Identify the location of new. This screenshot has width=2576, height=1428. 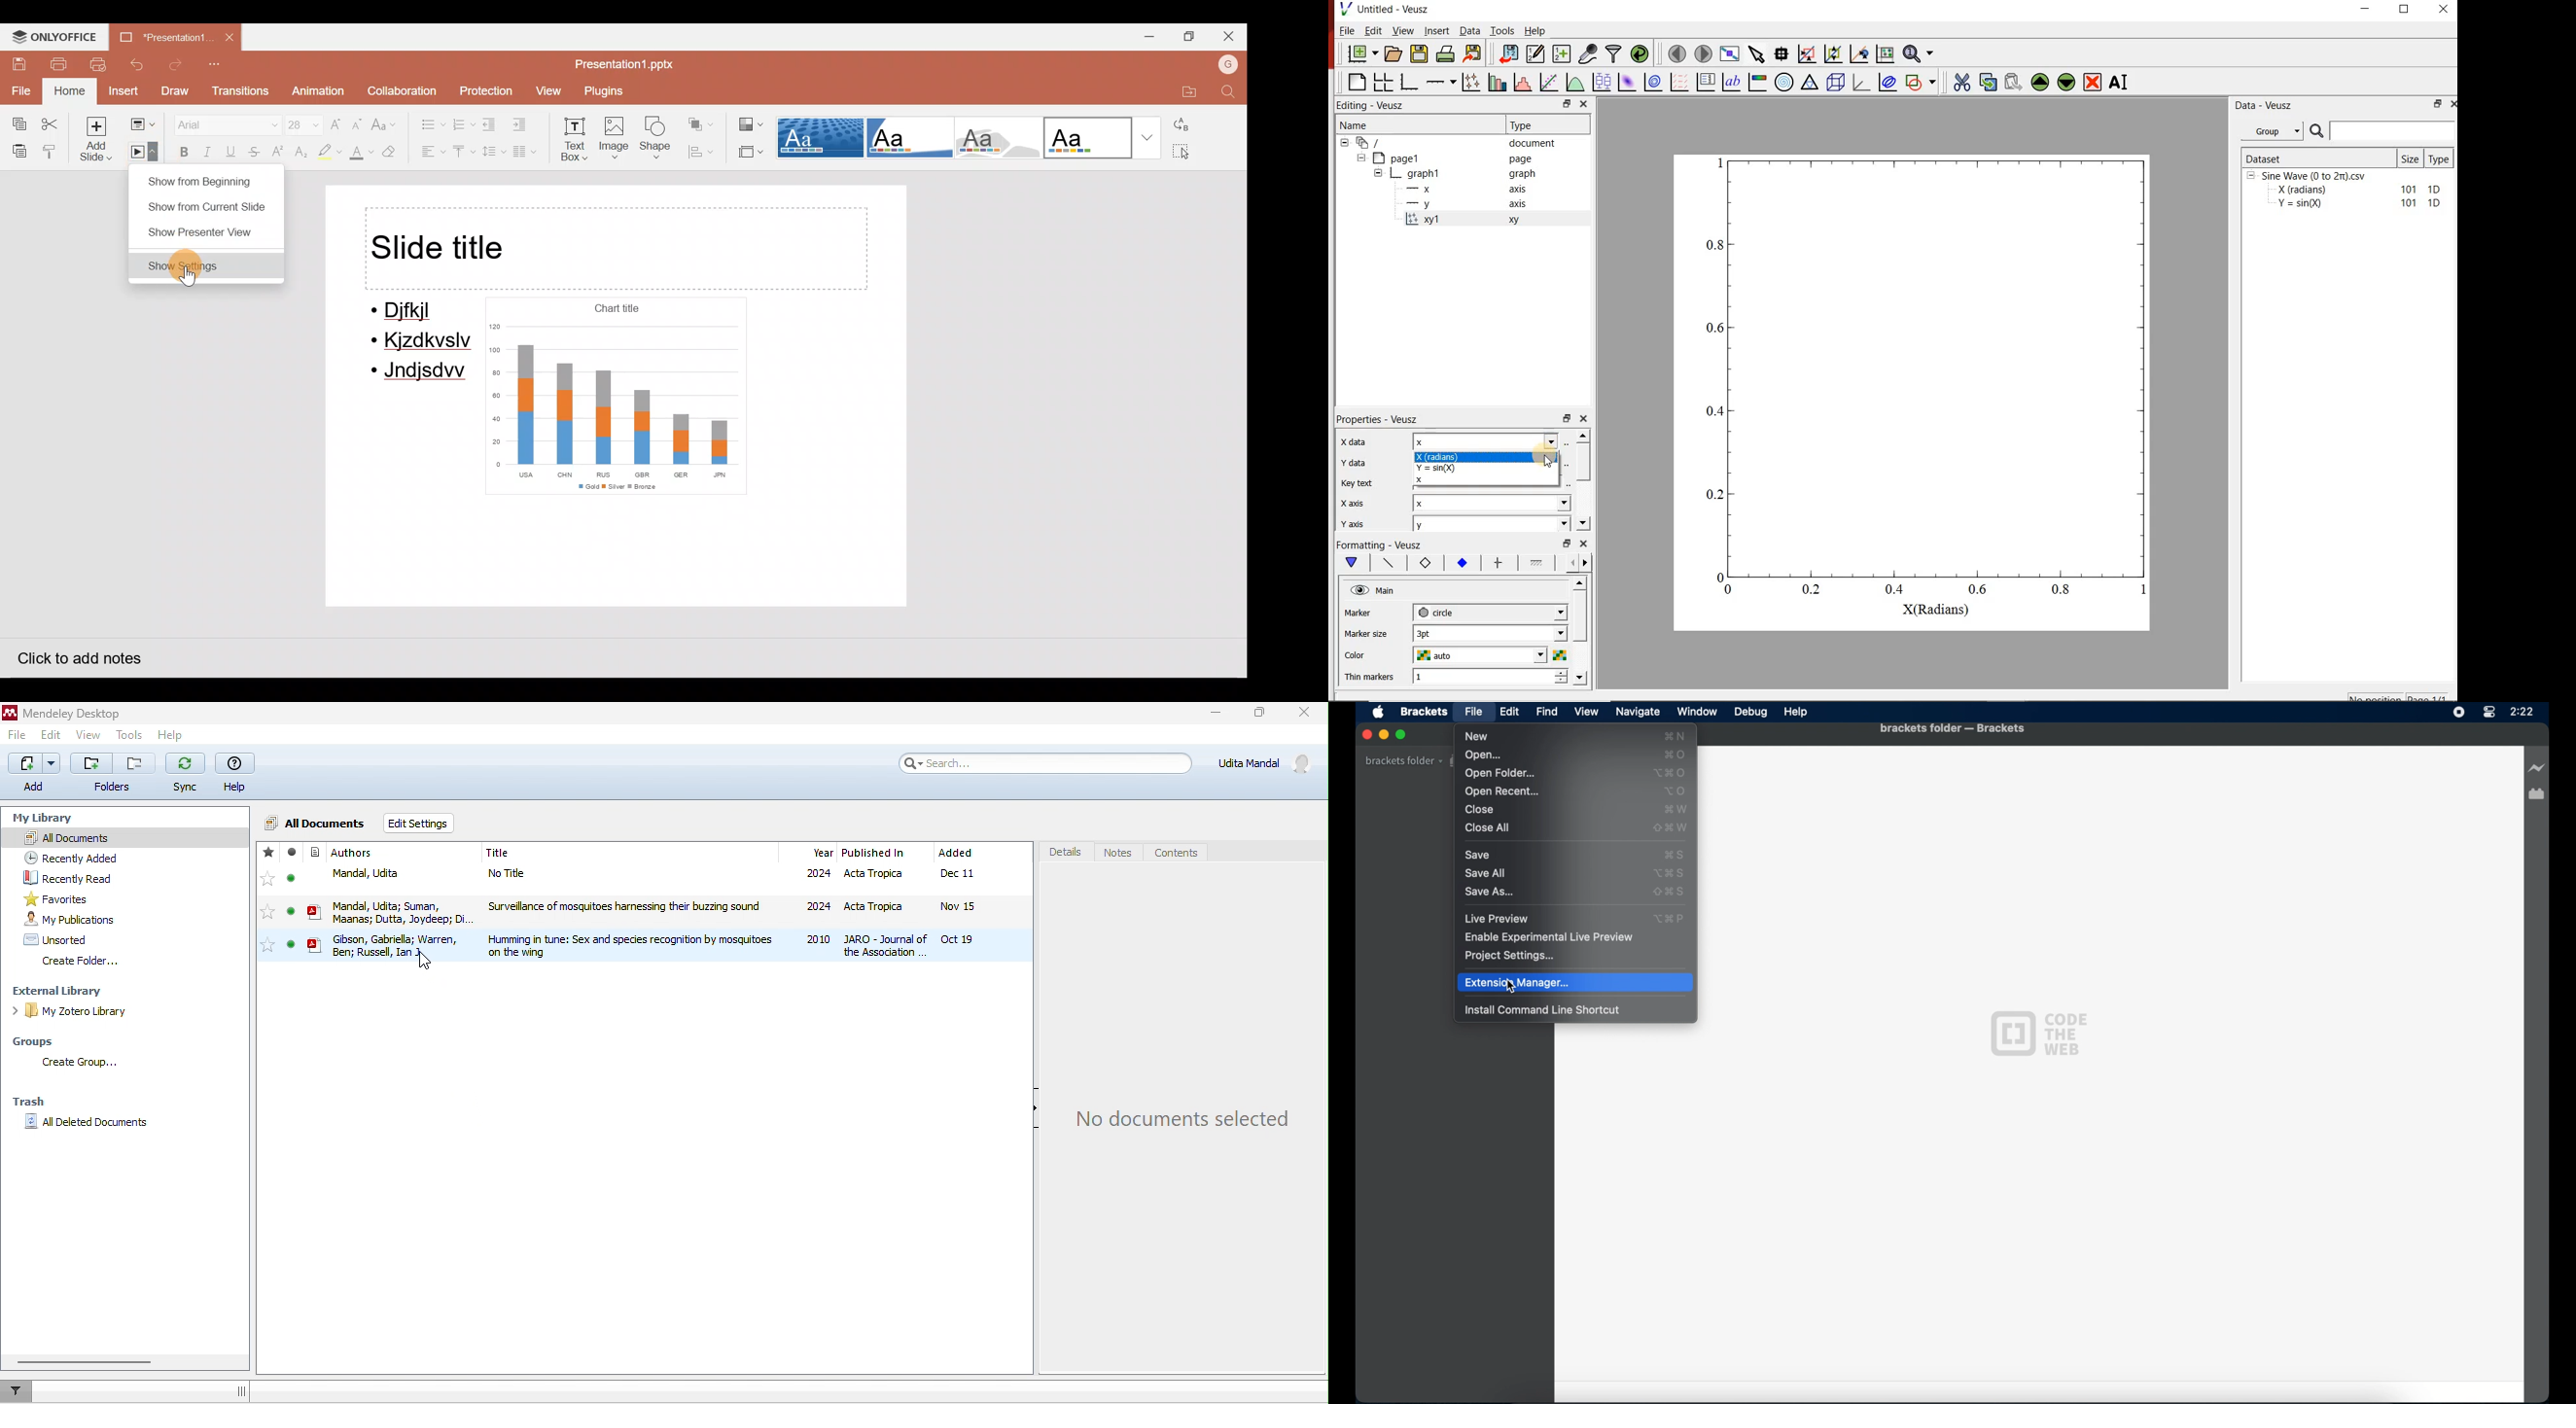
(1476, 736).